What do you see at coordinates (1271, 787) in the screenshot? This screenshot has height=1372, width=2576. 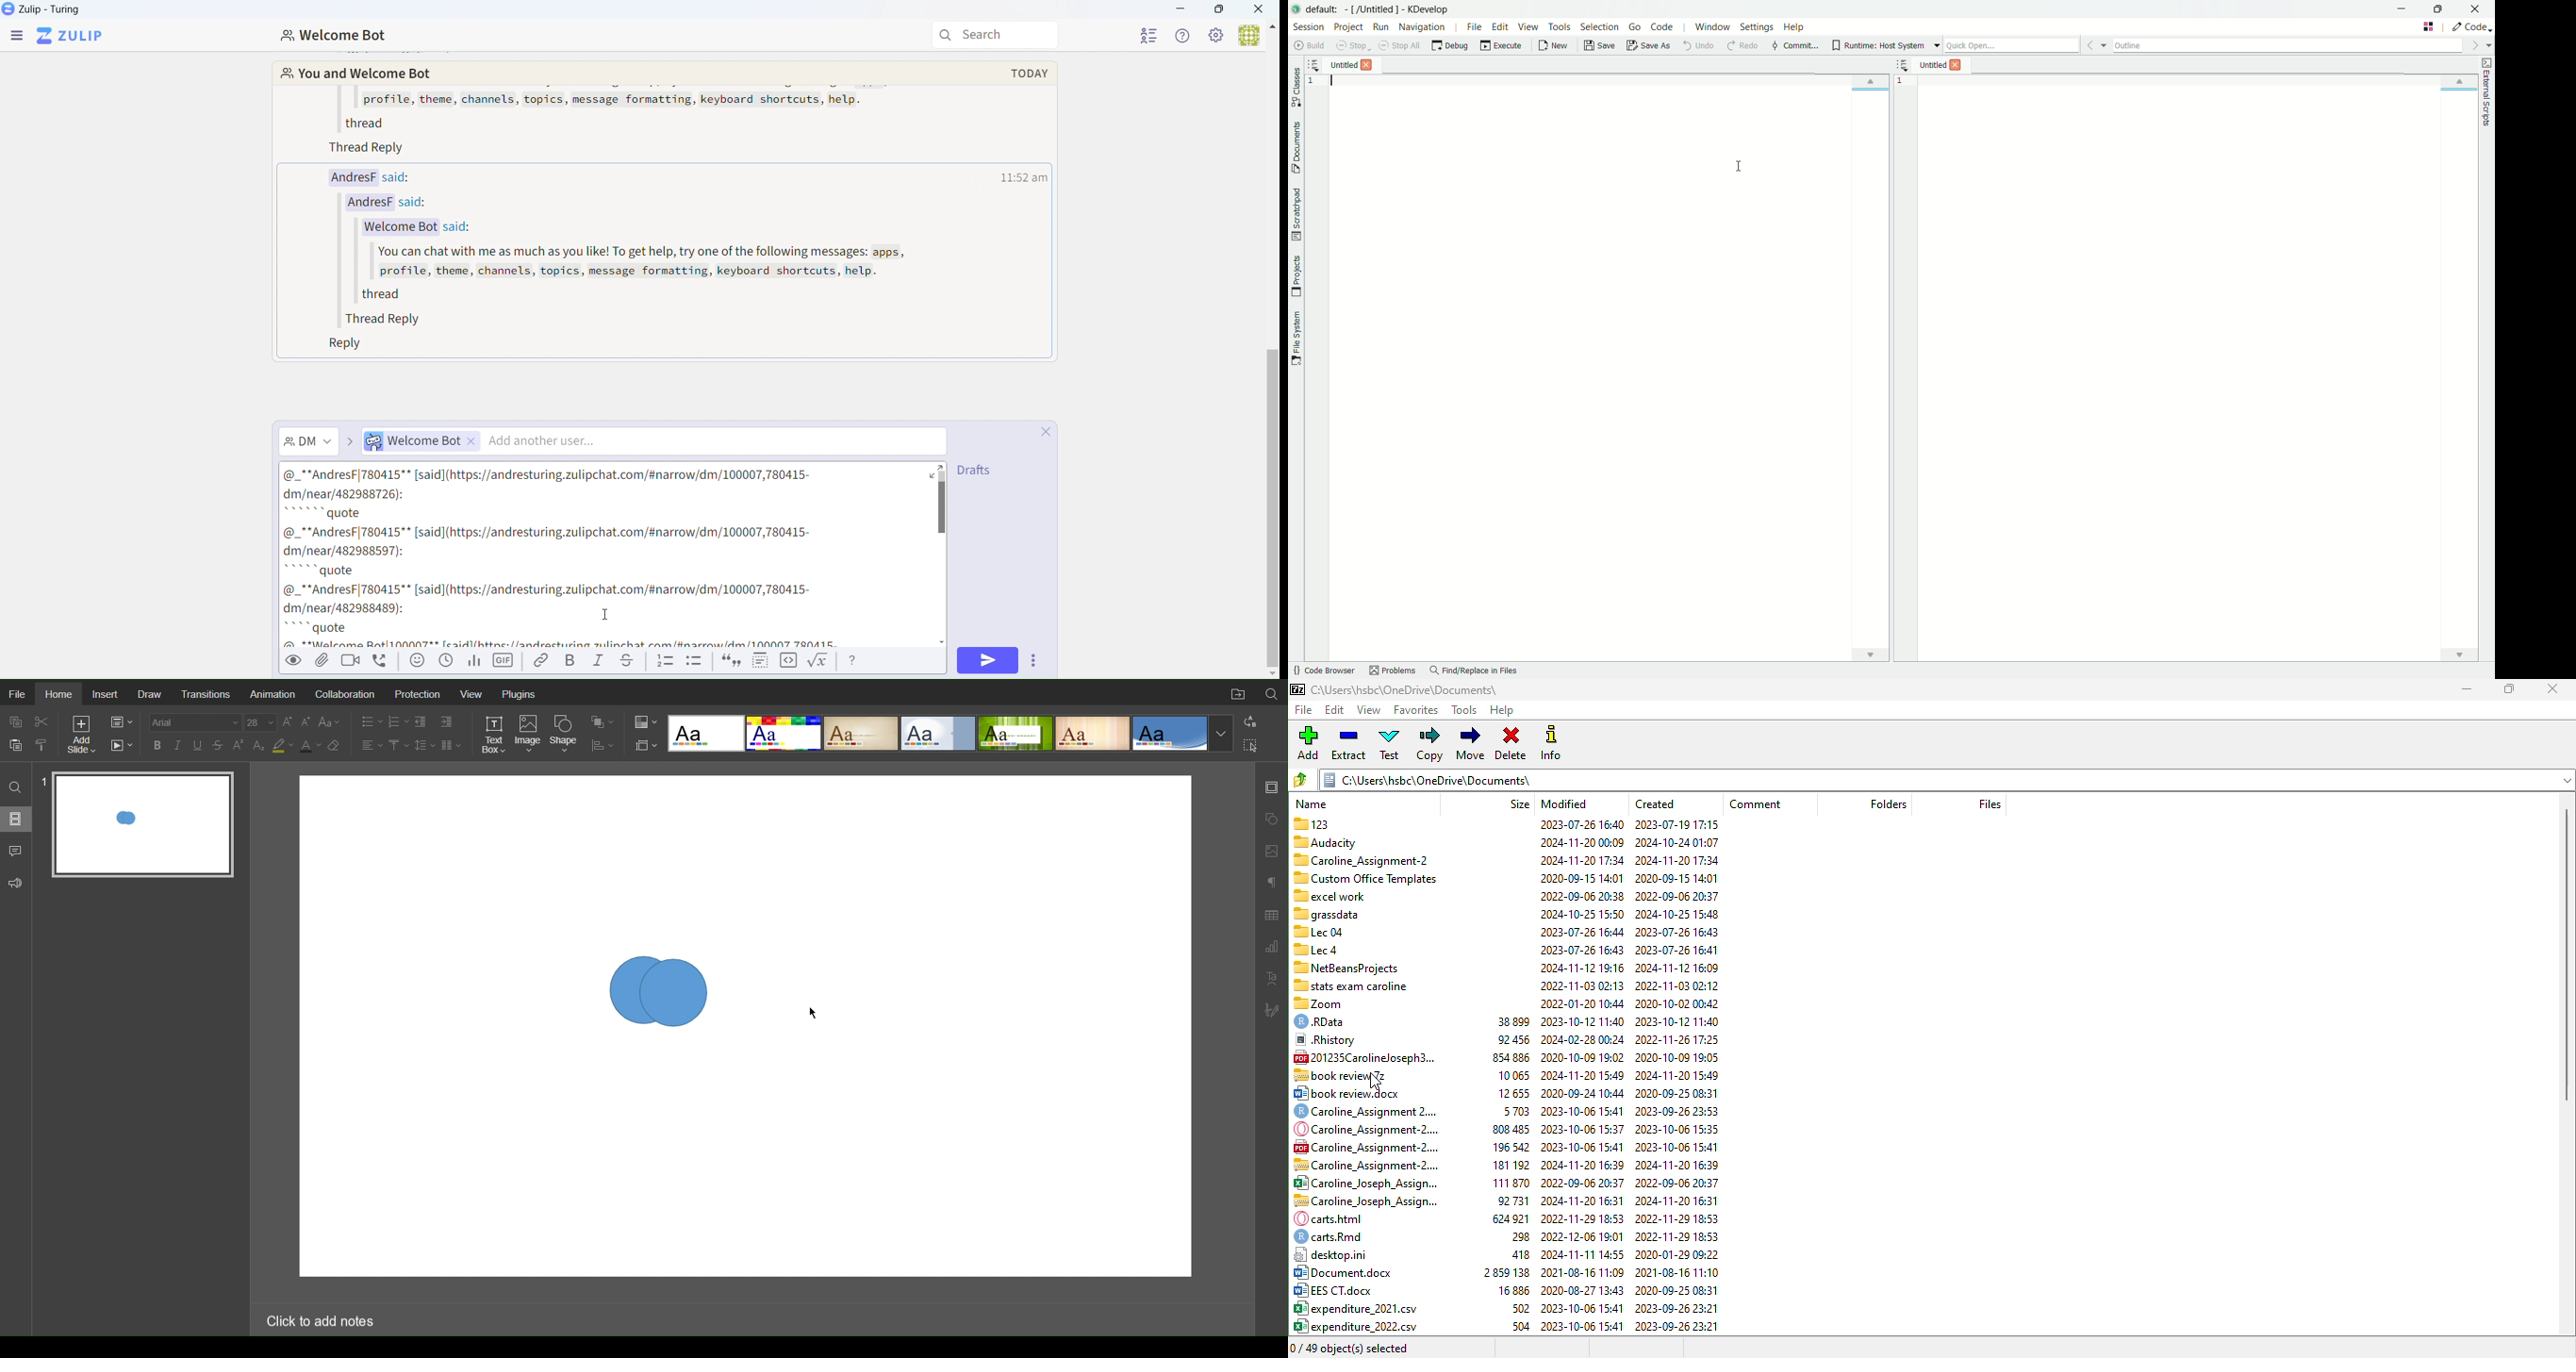 I see `Slide Settings` at bounding box center [1271, 787].